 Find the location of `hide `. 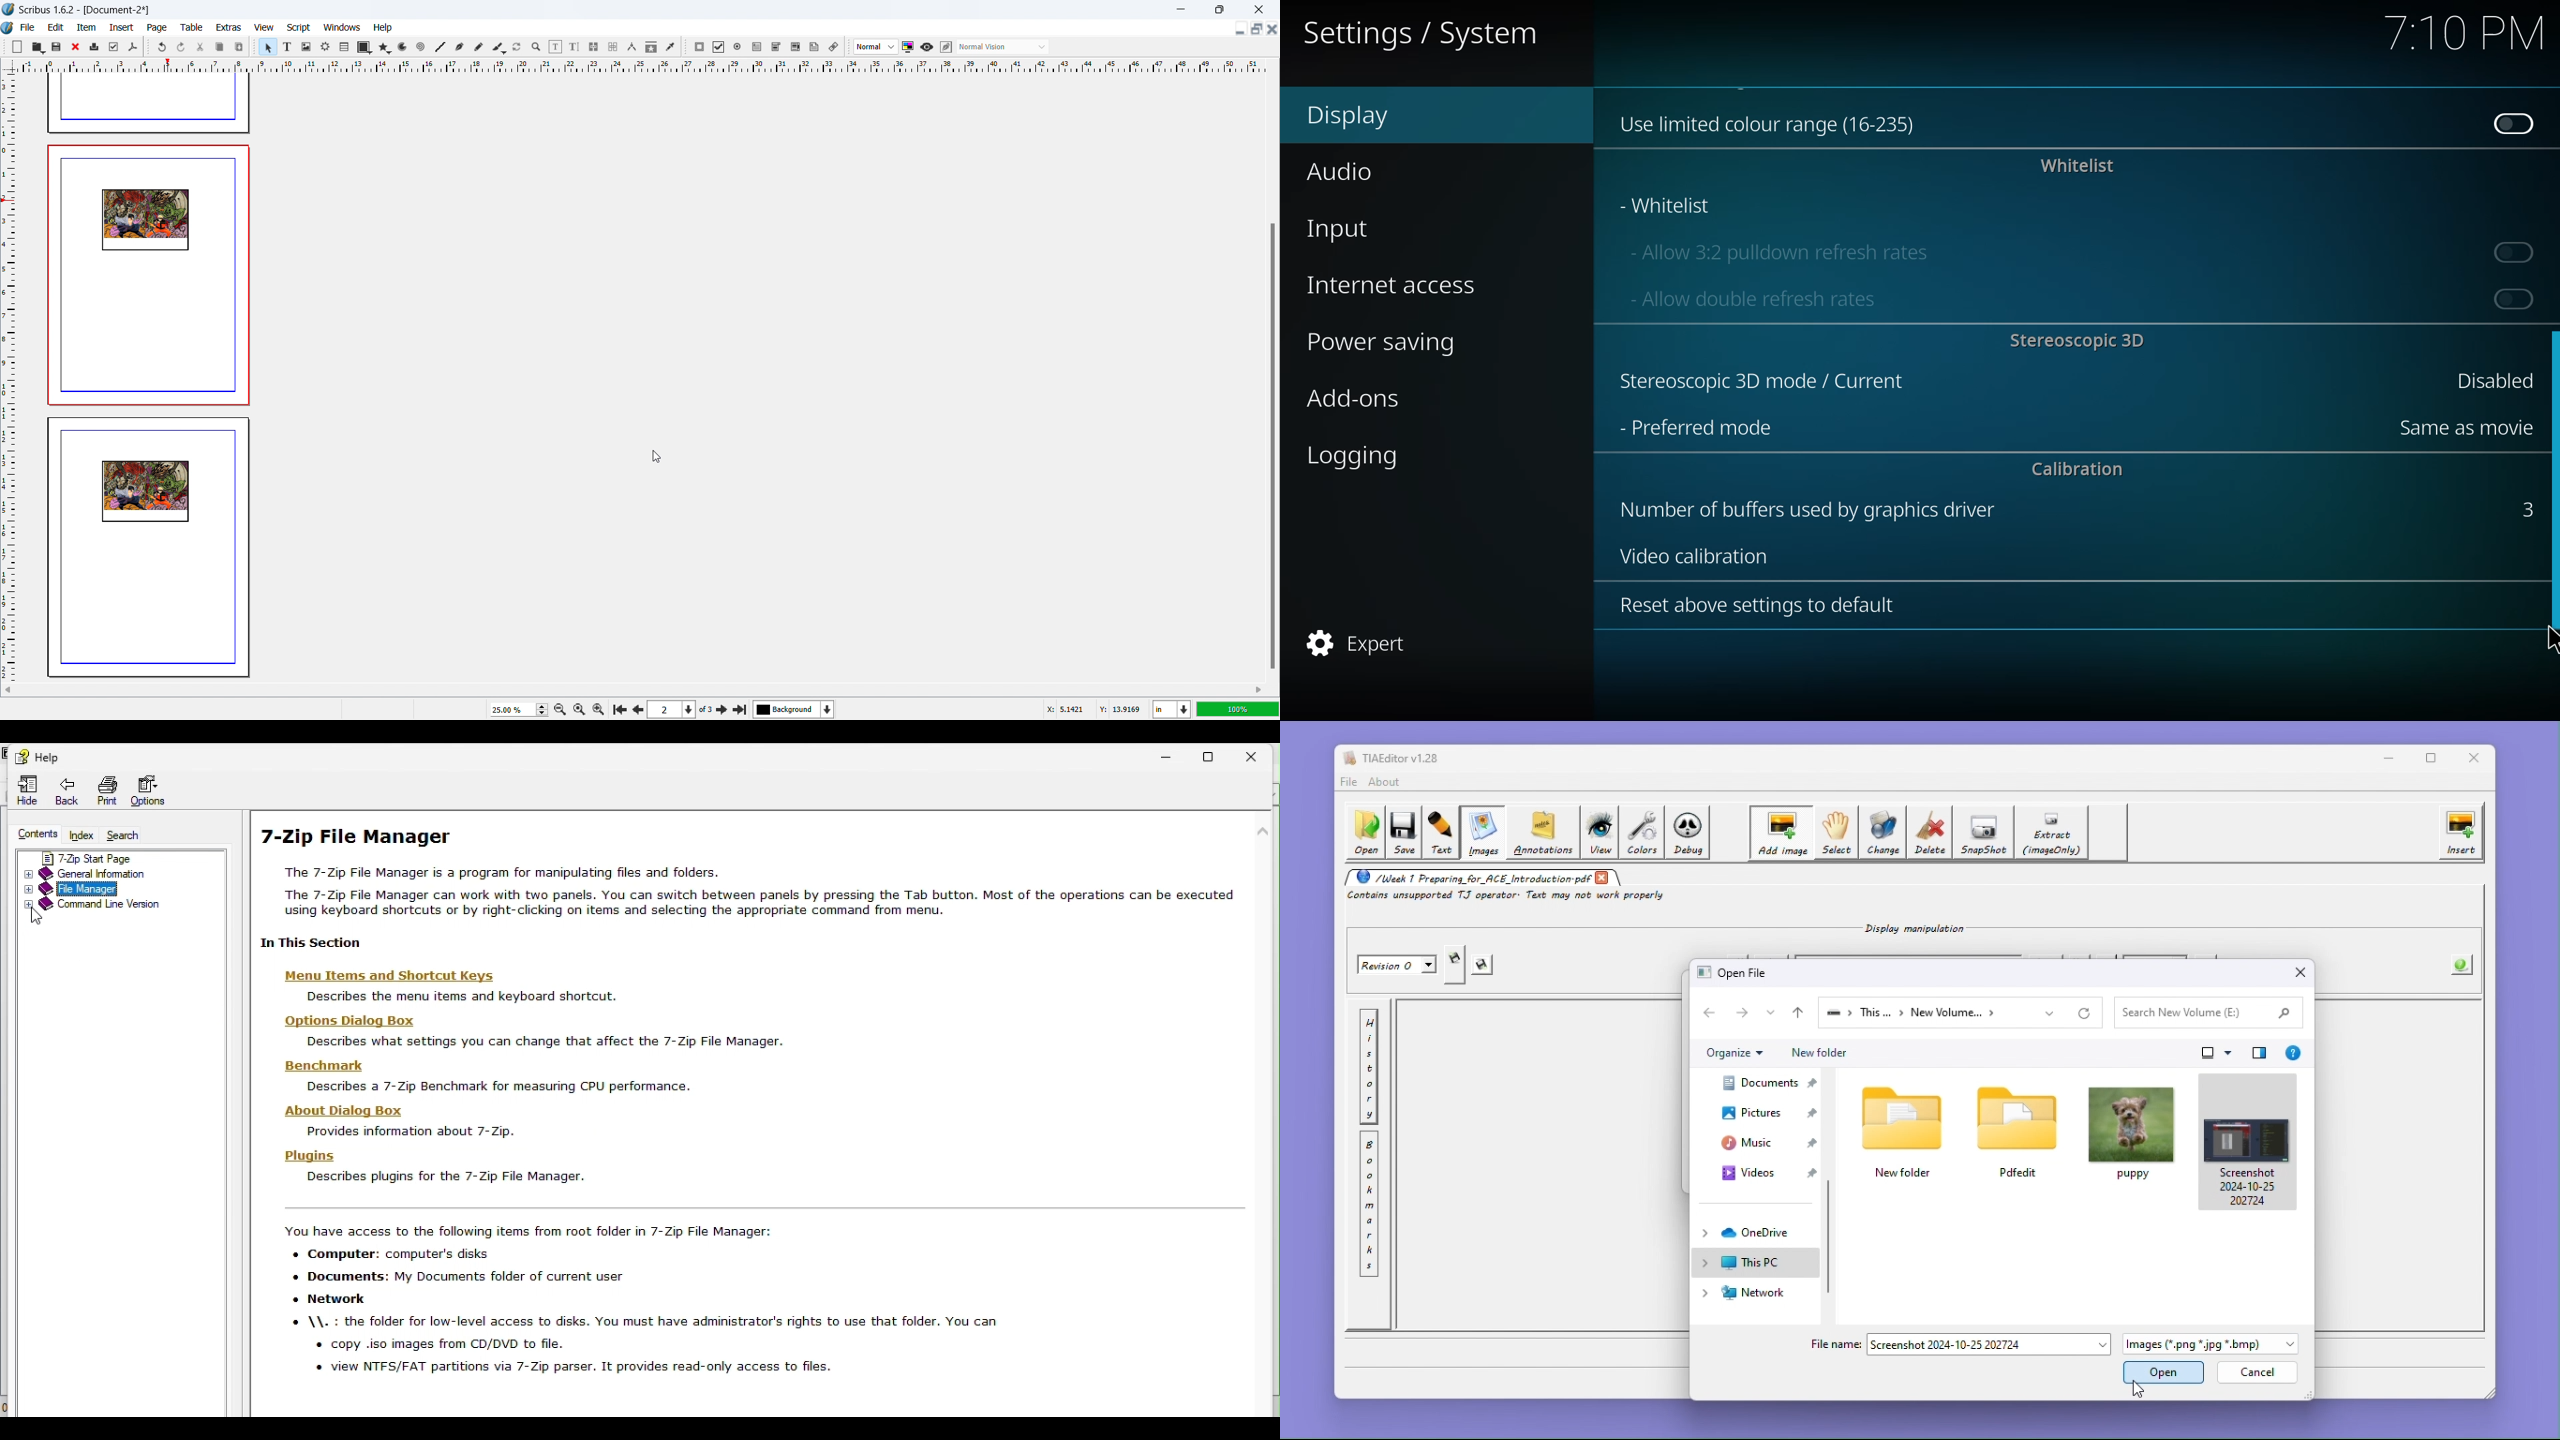

hide  is located at coordinates (24, 791).